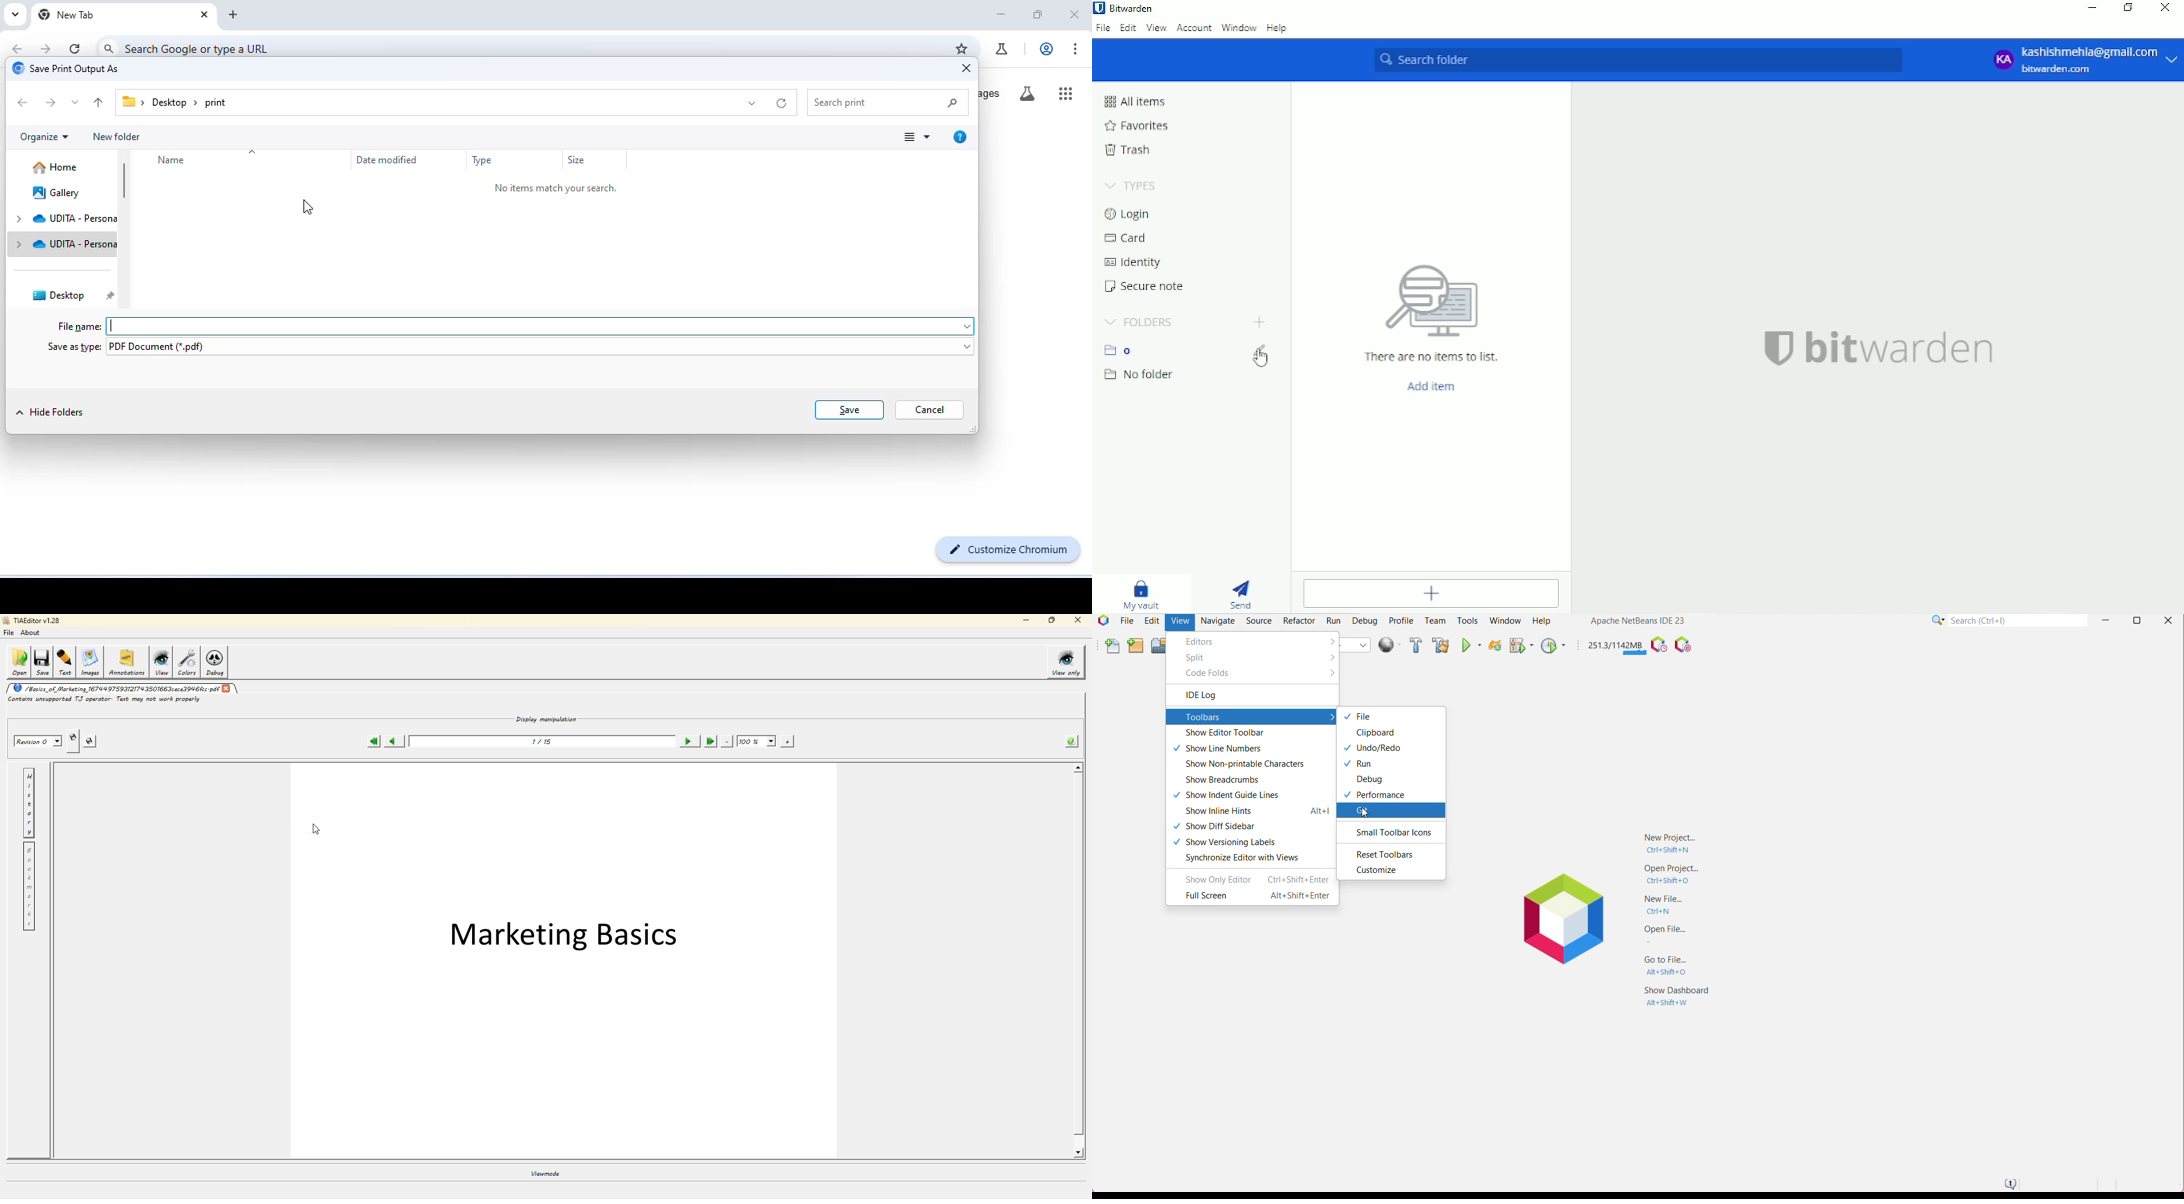 This screenshot has height=1204, width=2184. What do you see at coordinates (1157, 28) in the screenshot?
I see `View` at bounding box center [1157, 28].